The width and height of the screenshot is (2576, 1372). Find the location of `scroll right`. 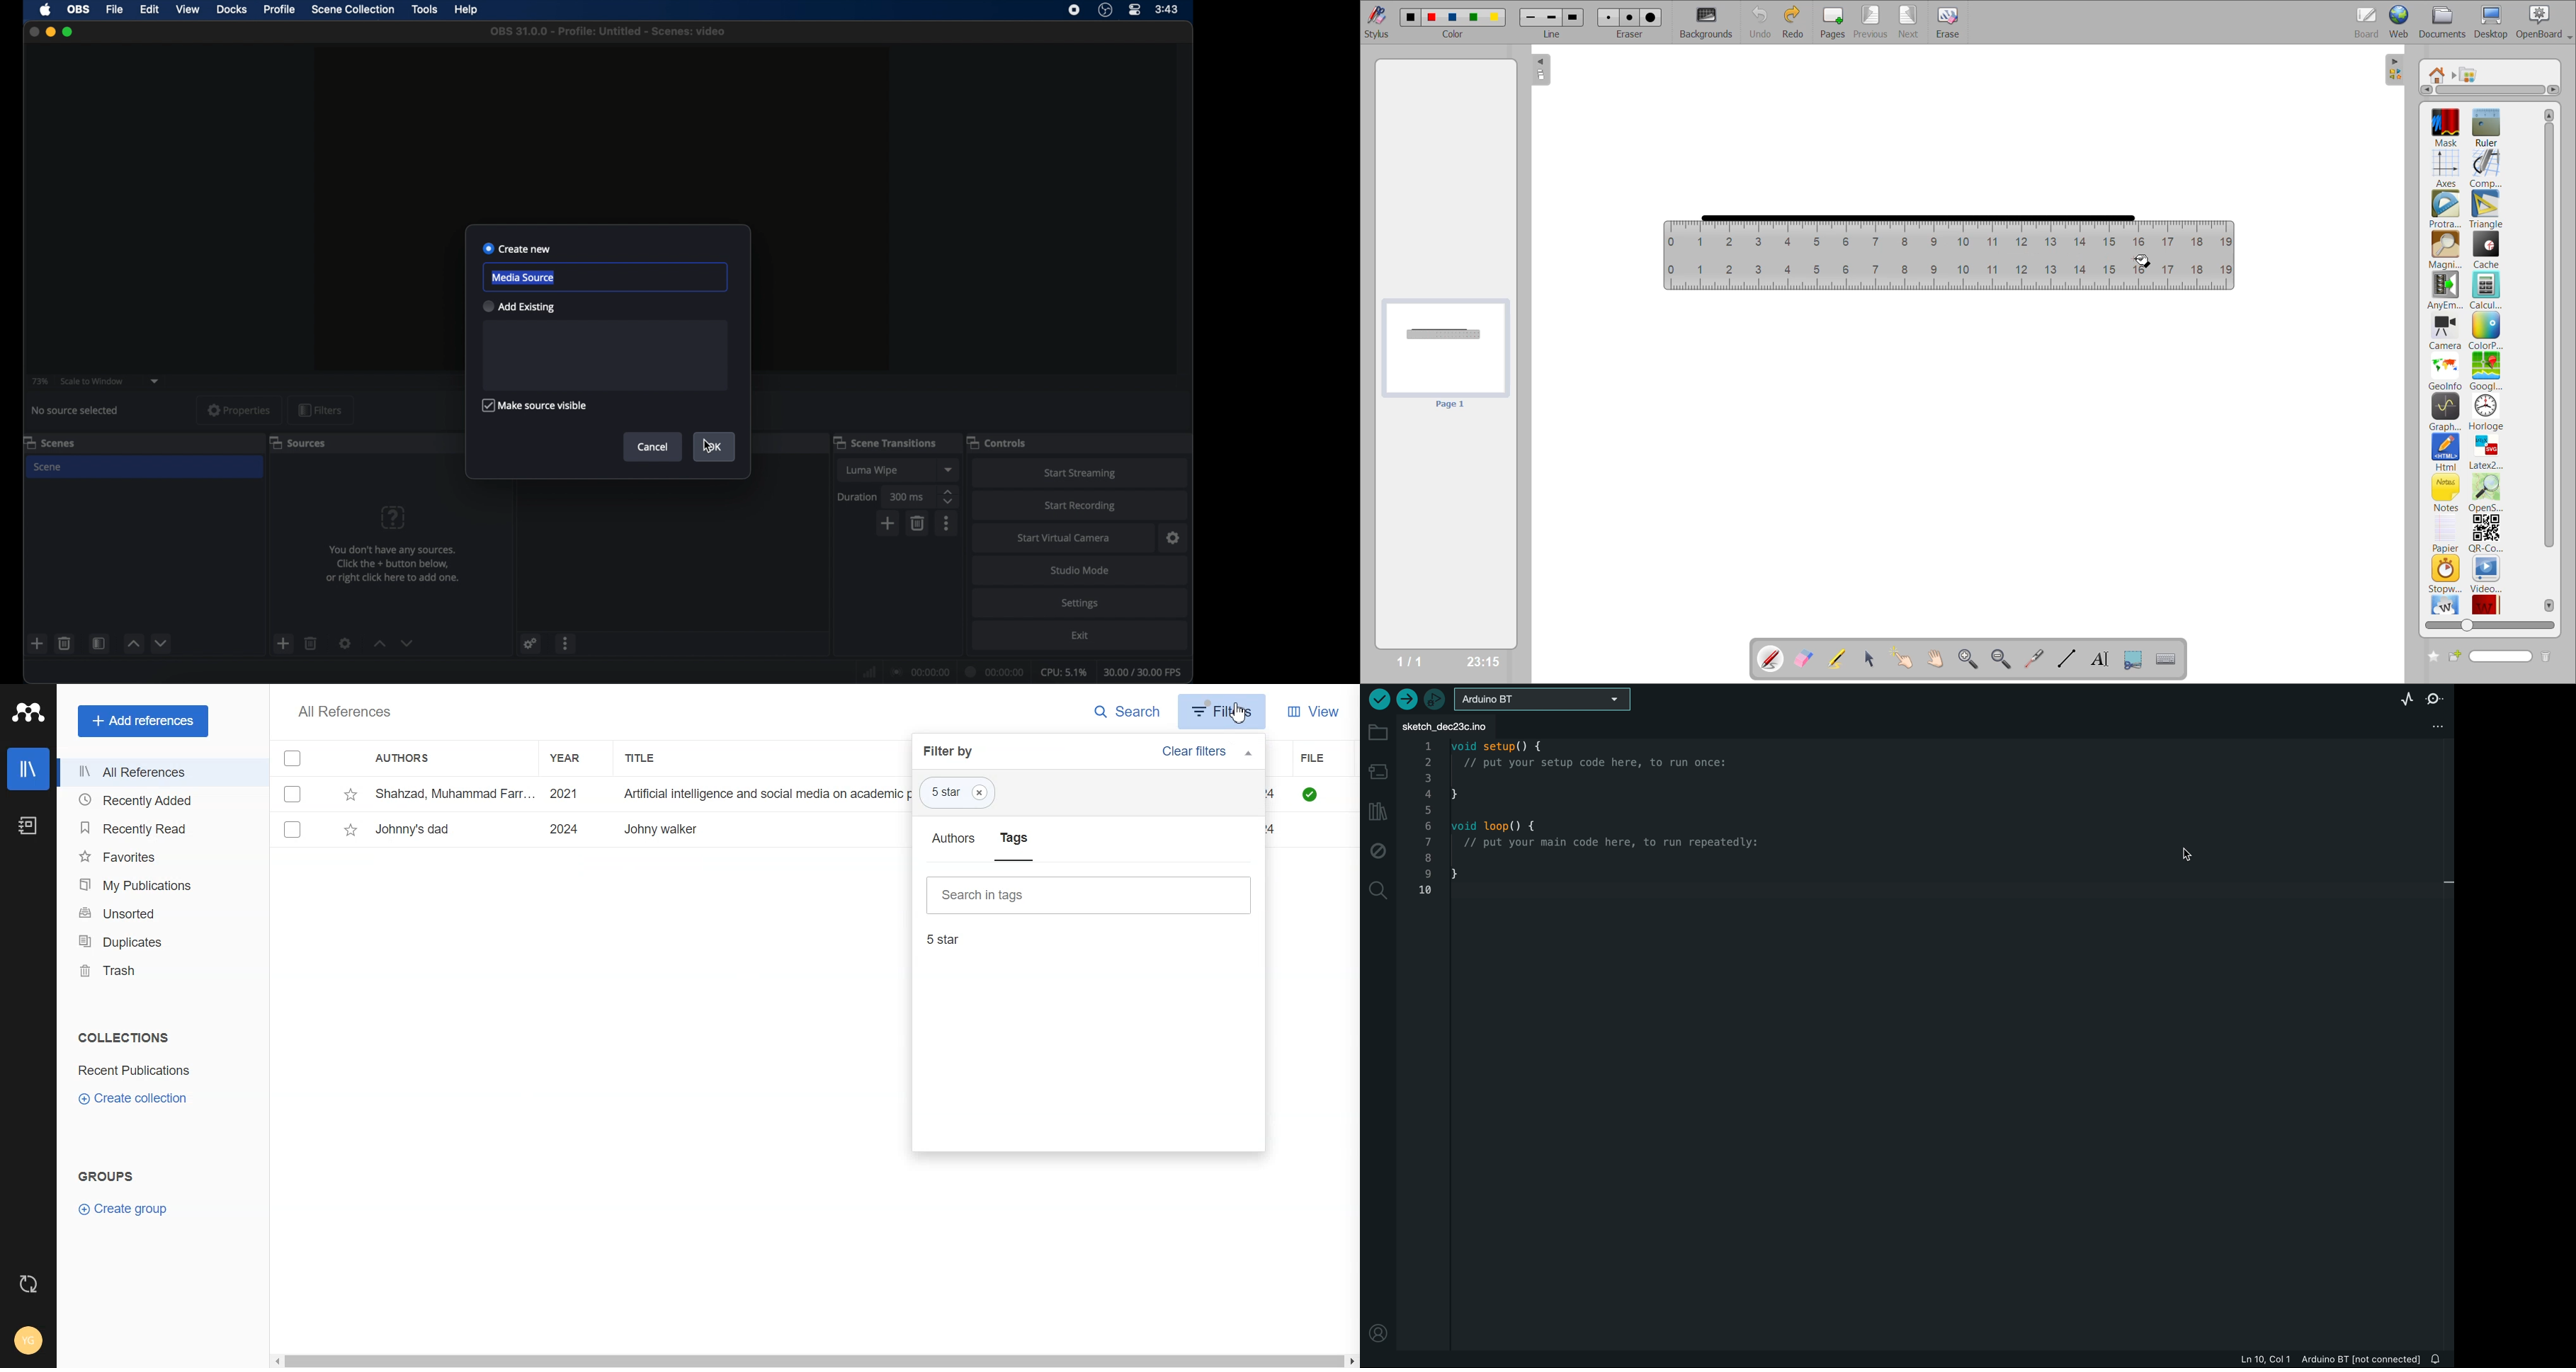

scroll right is located at coordinates (1351, 1362).